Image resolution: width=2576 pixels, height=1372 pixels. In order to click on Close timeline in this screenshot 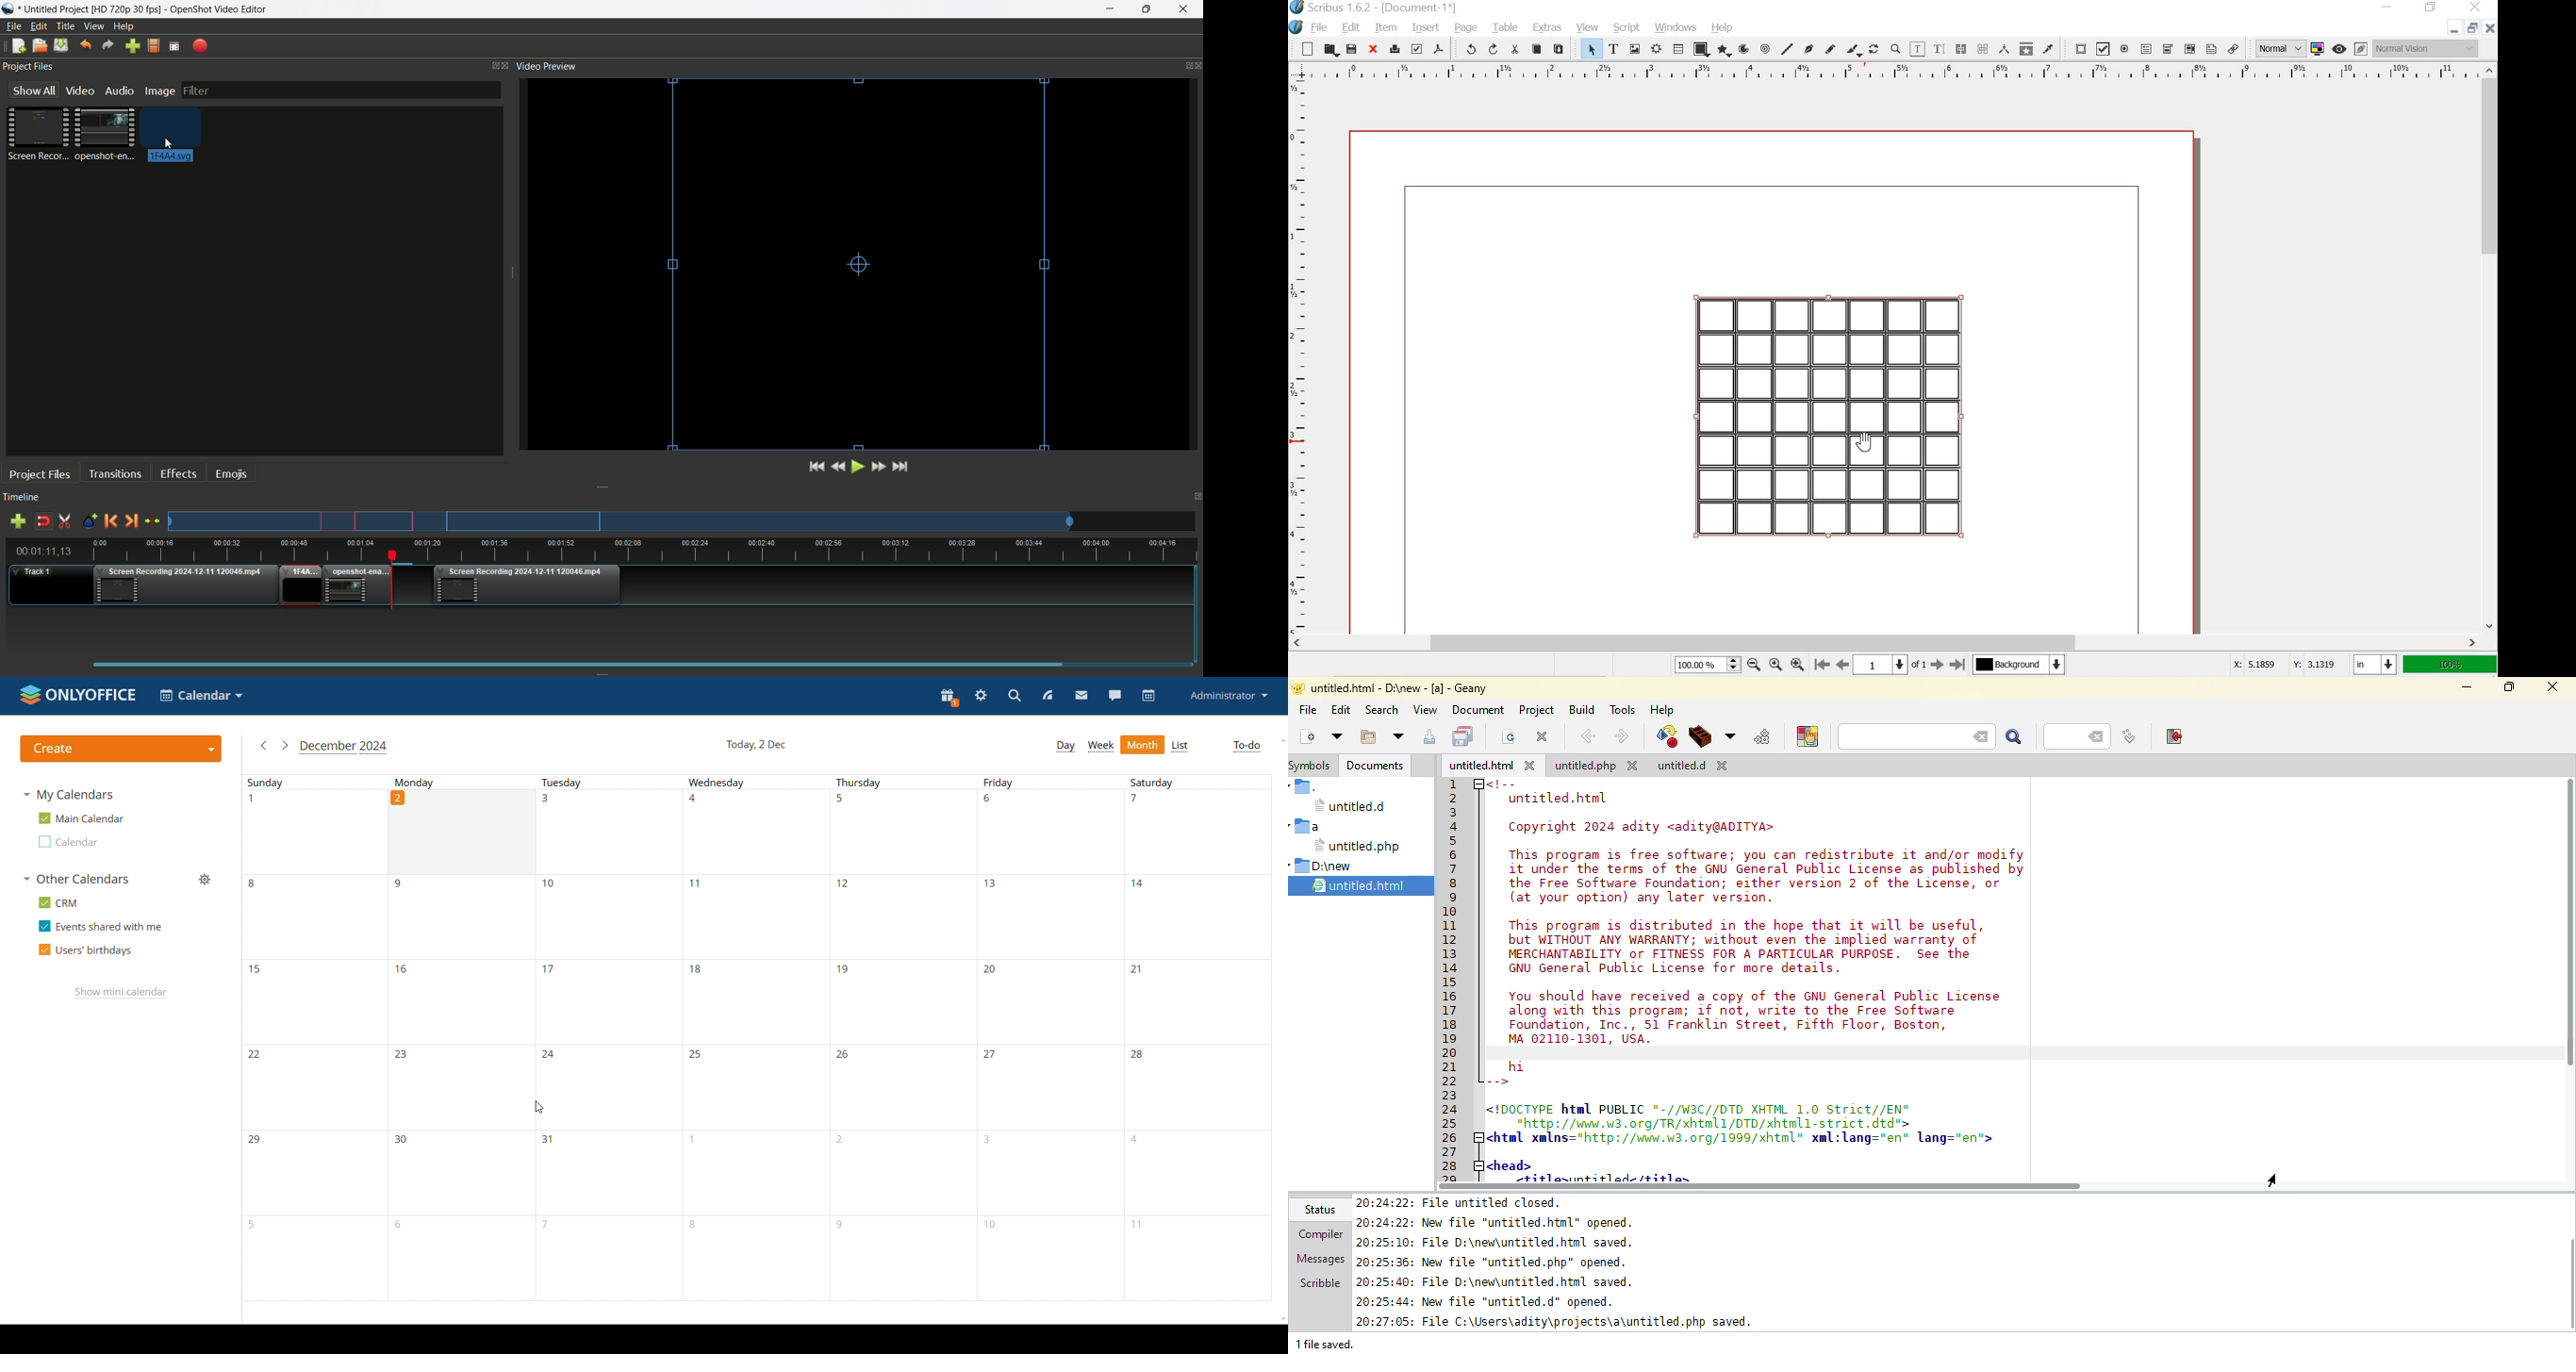, I will do `click(1196, 498)`.